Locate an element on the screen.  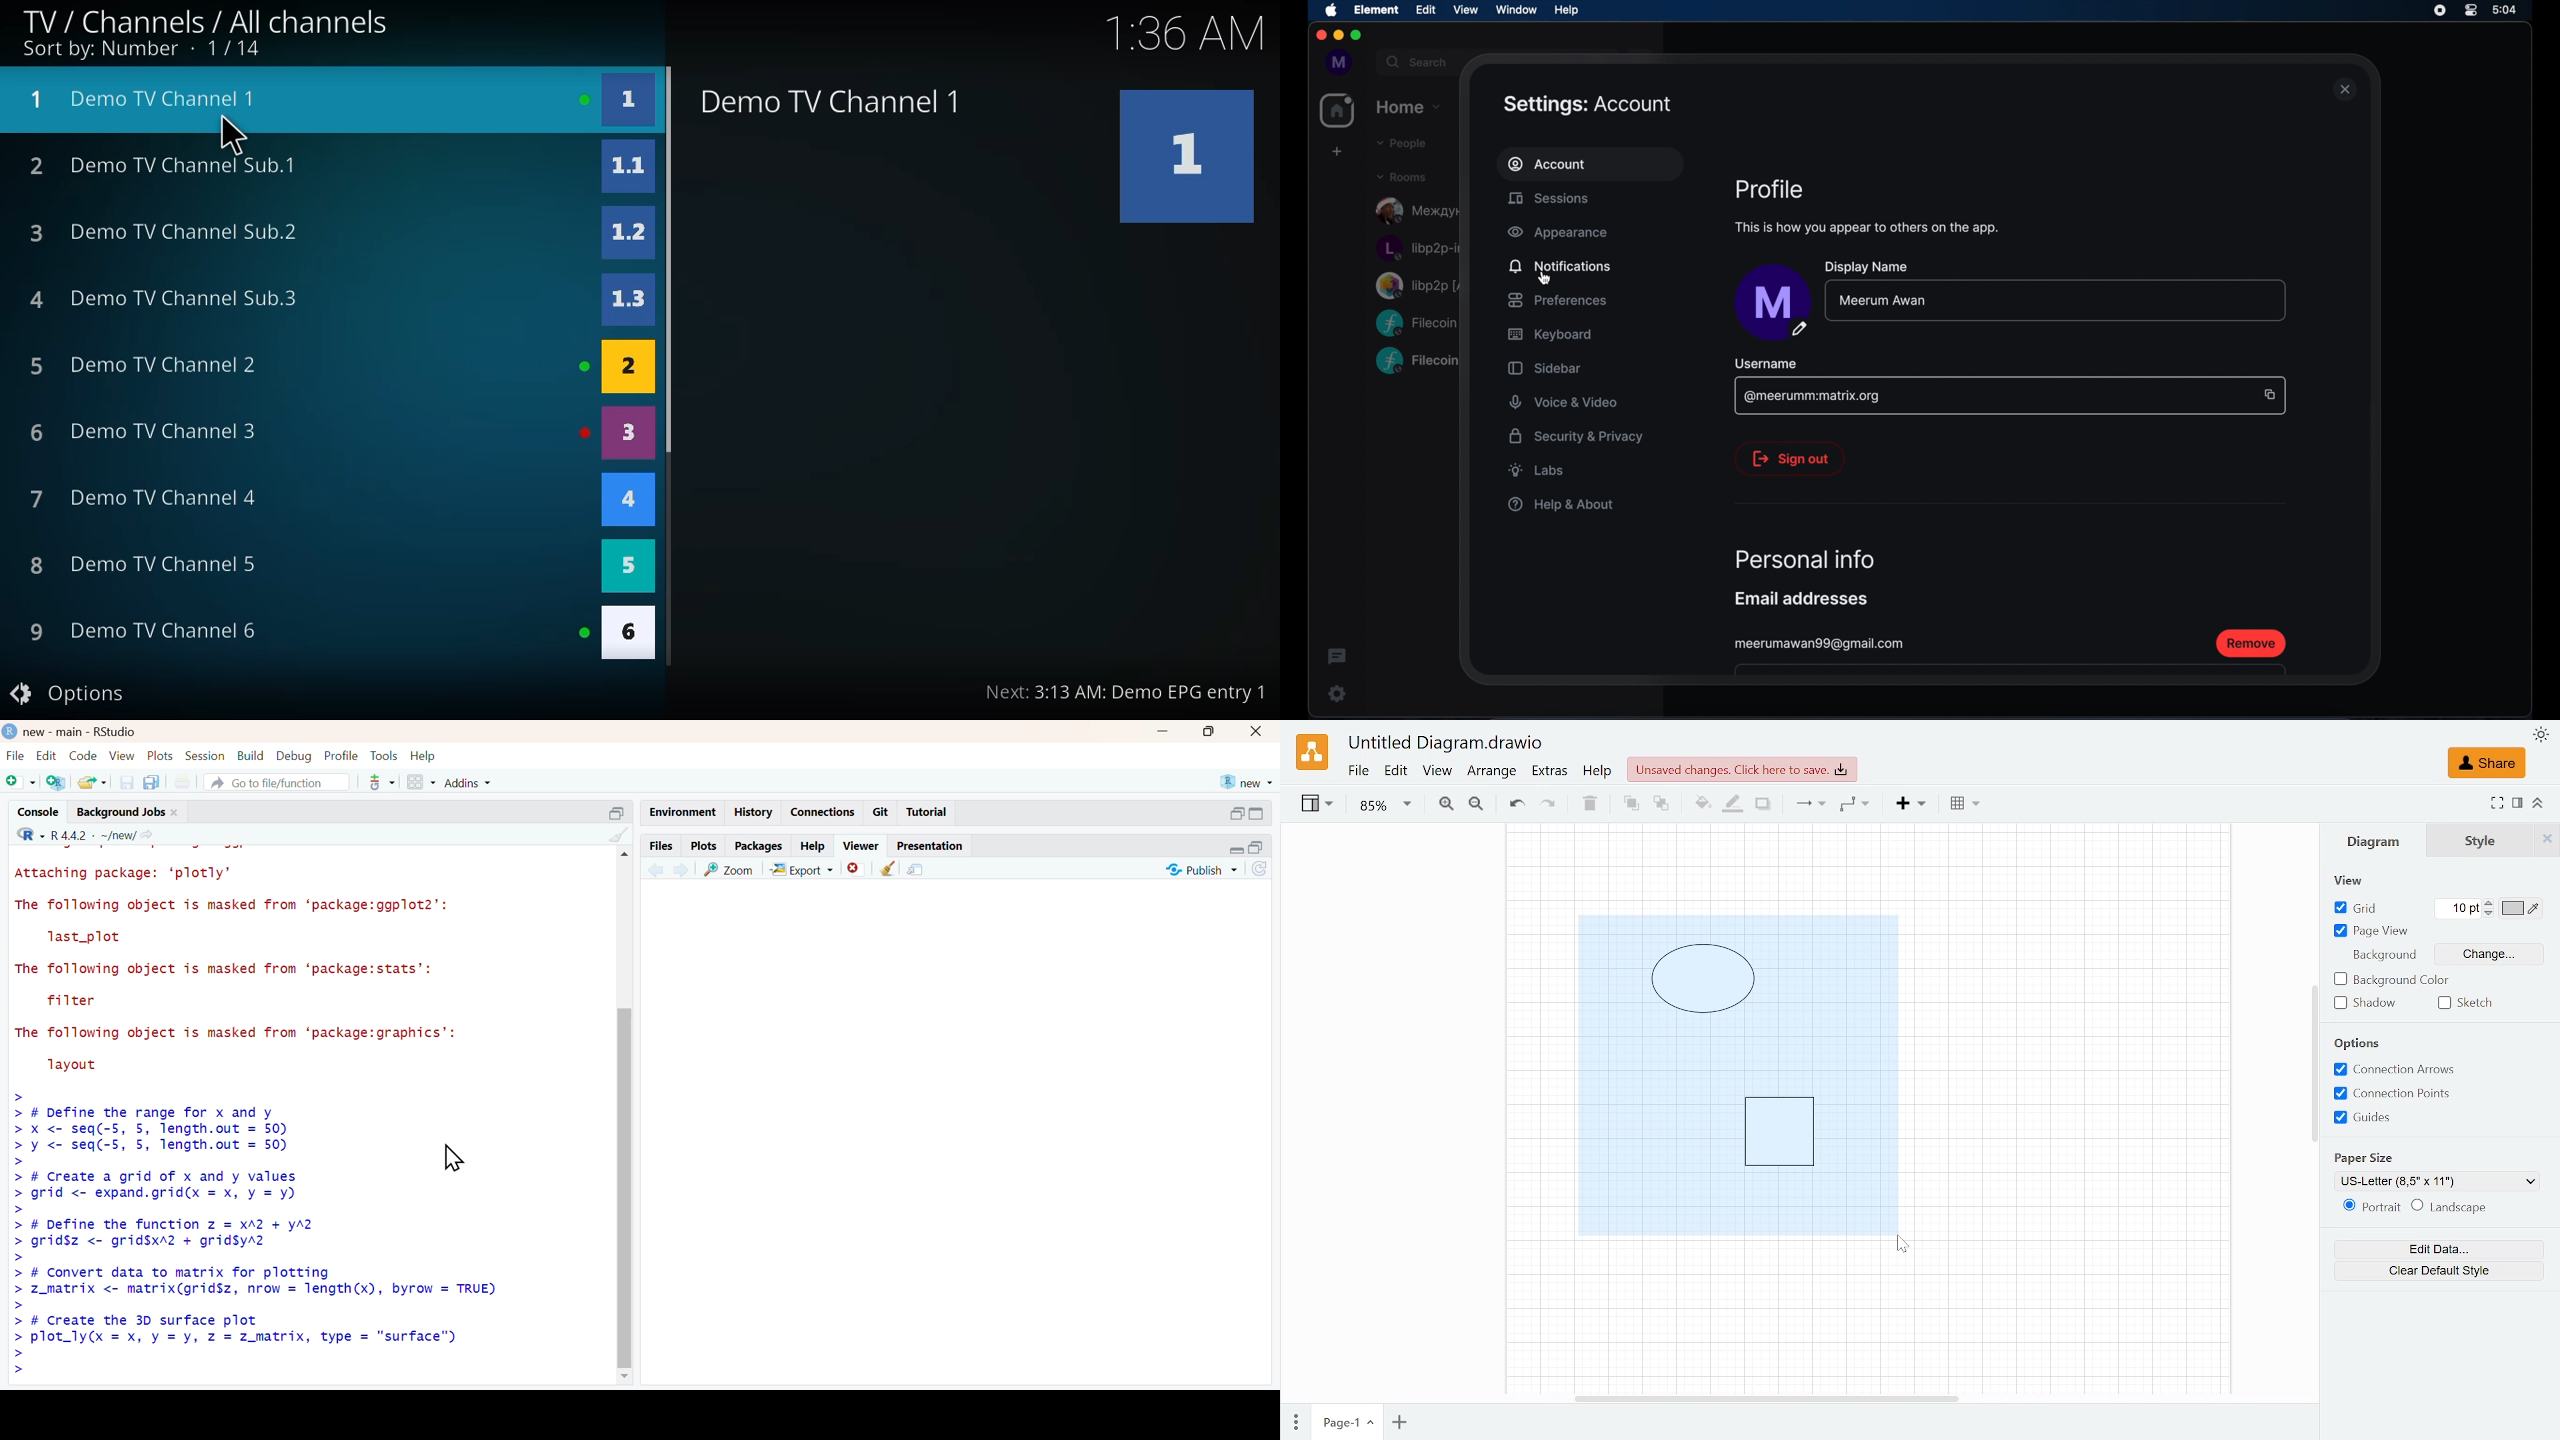
profile is located at coordinates (1769, 189).